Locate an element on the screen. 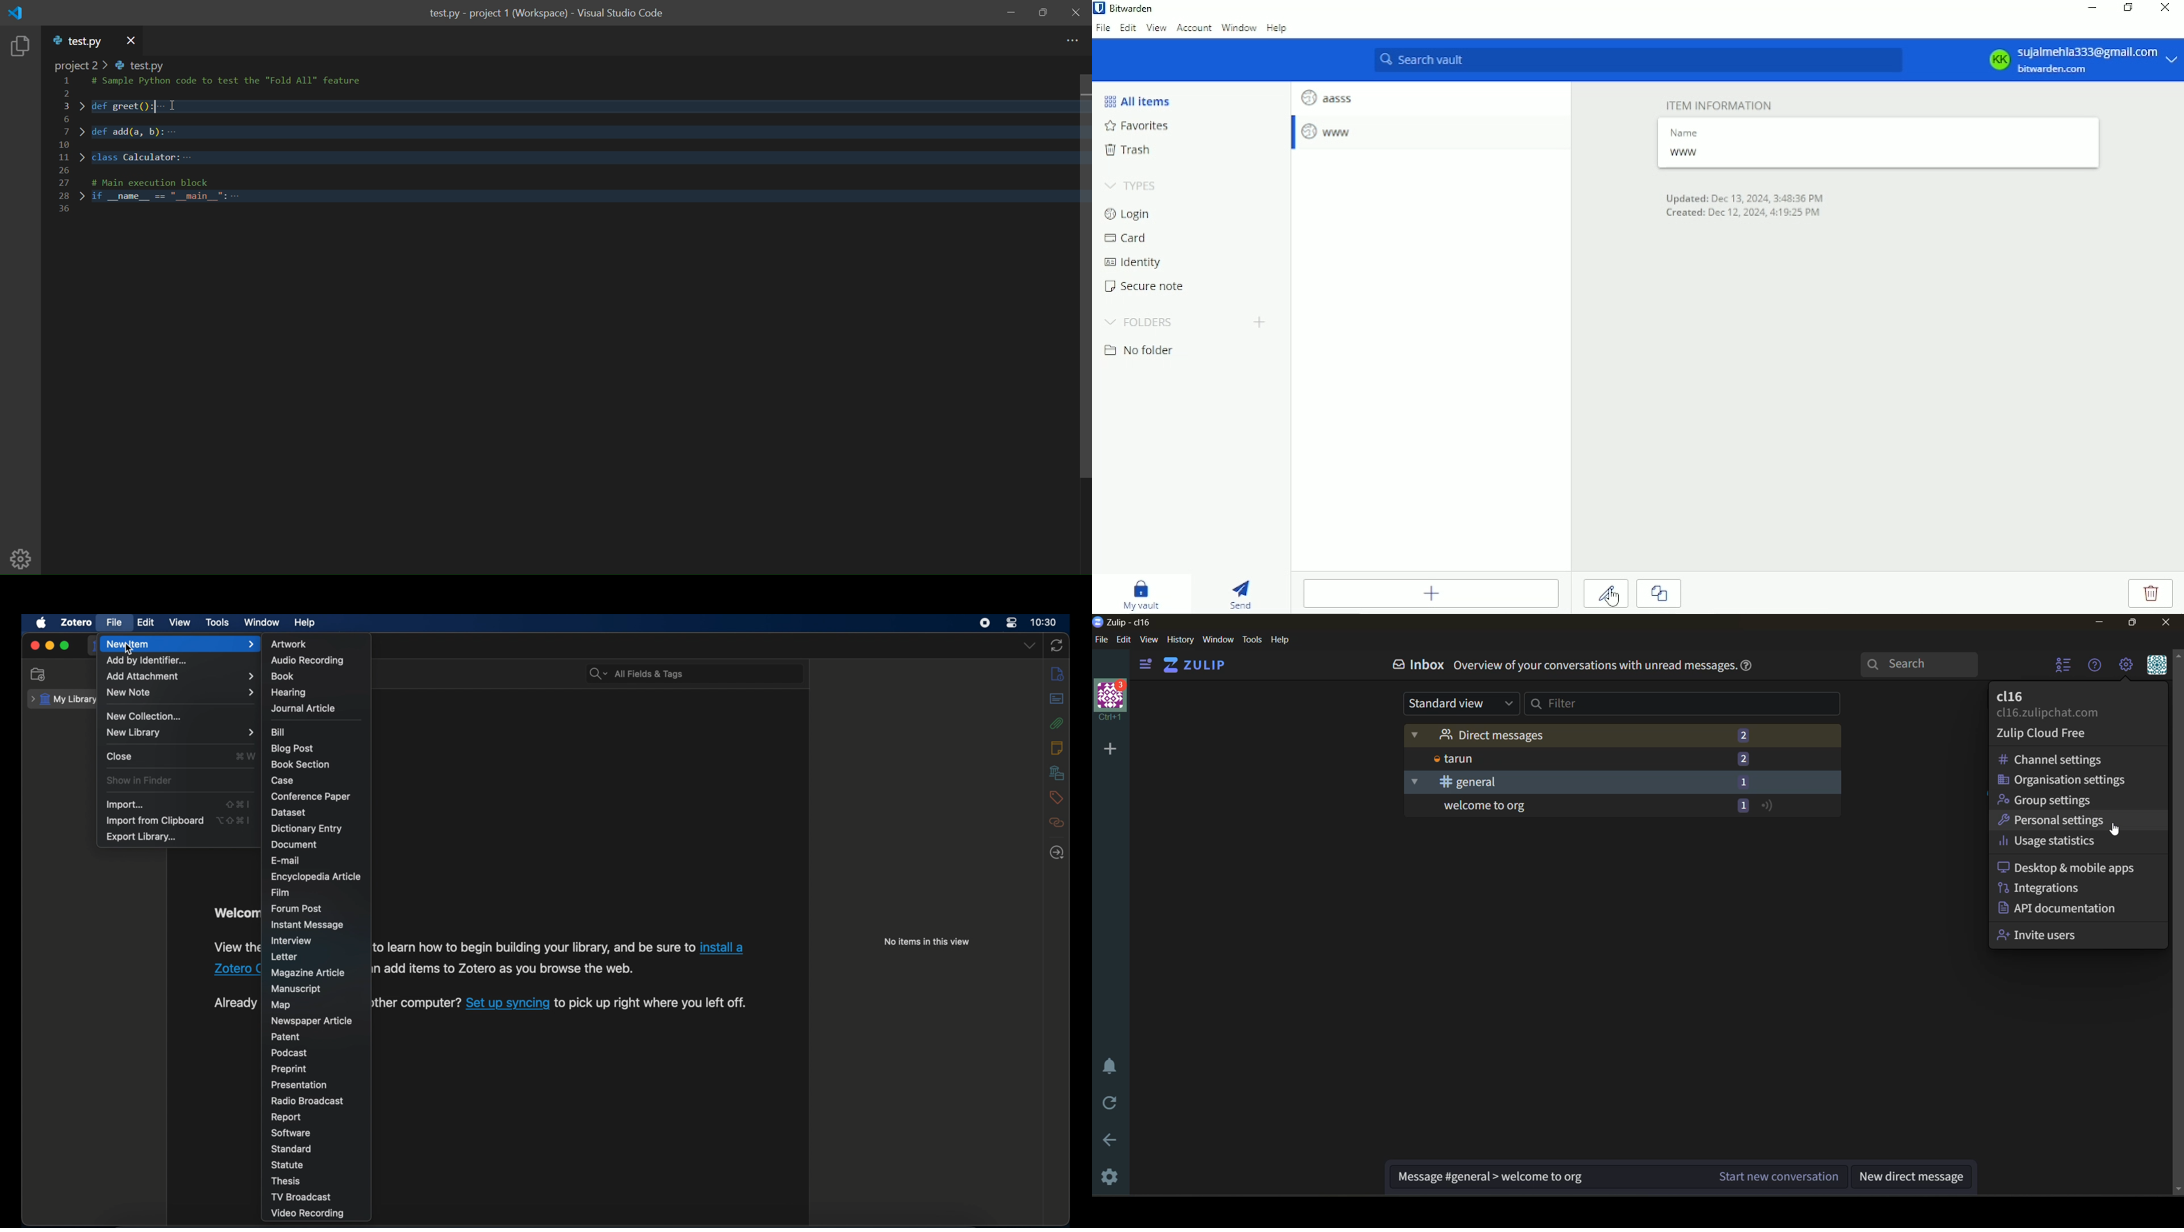  close is located at coordinates (35, 645).